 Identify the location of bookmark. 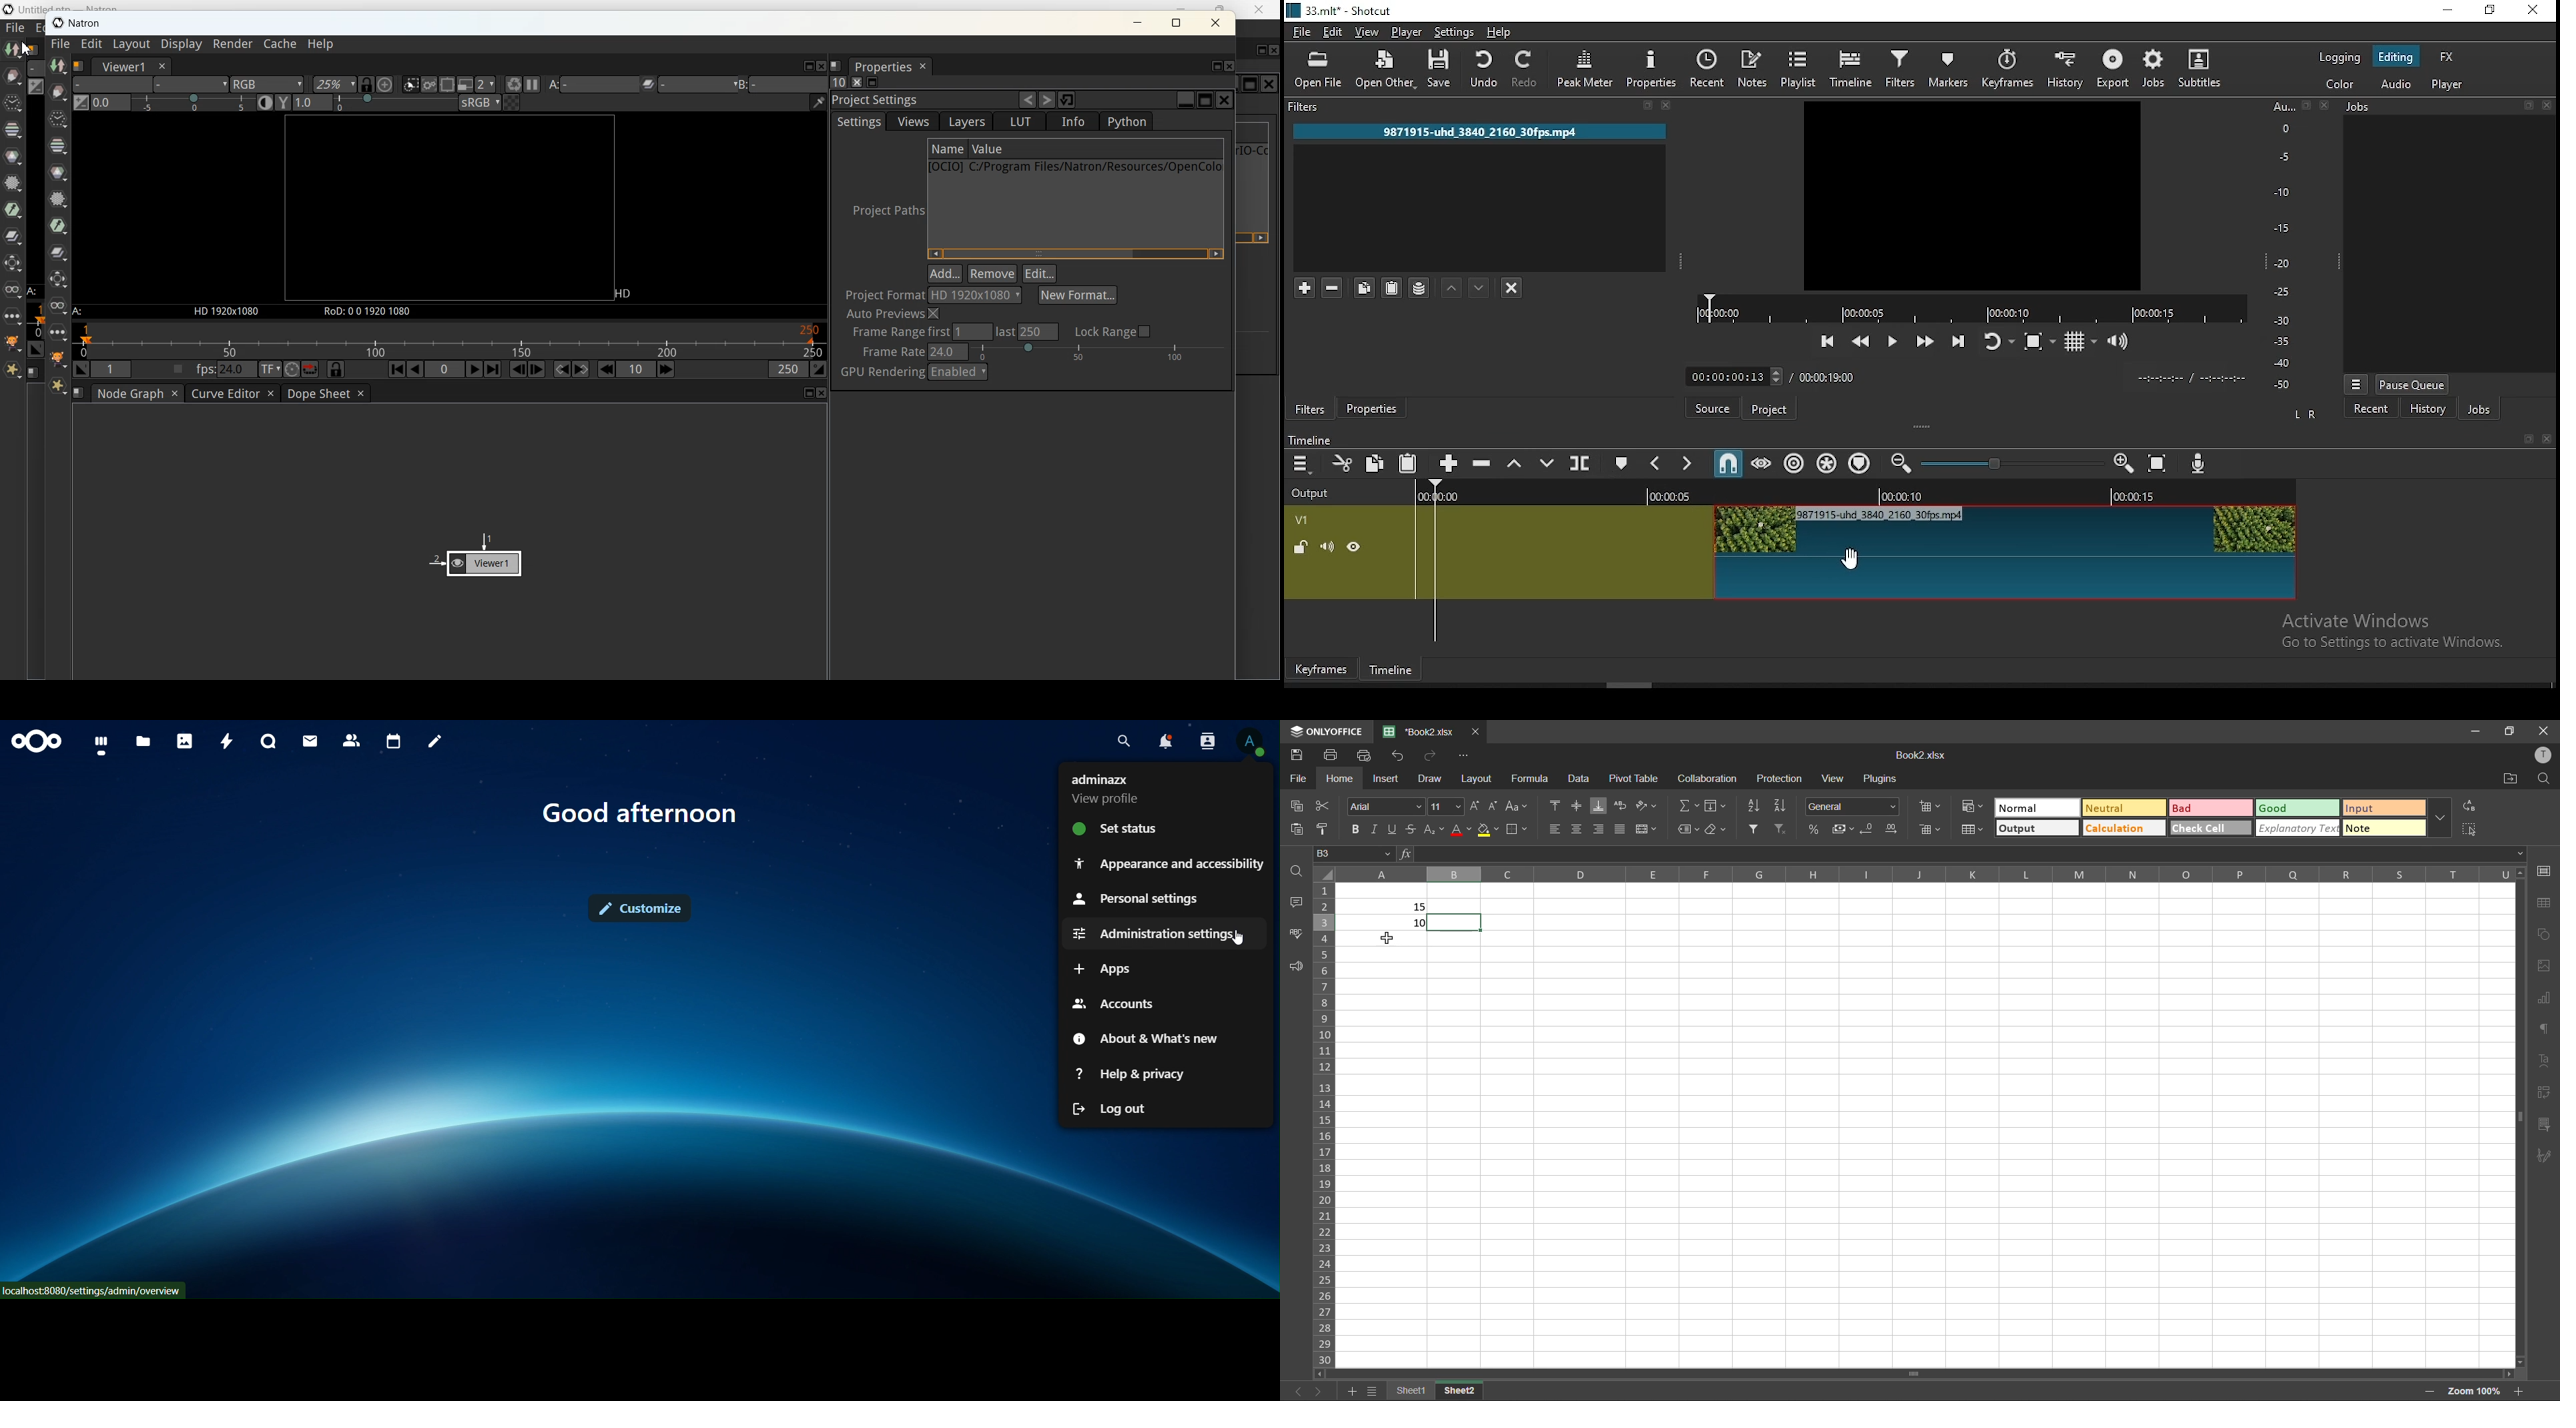
(2525, 439).